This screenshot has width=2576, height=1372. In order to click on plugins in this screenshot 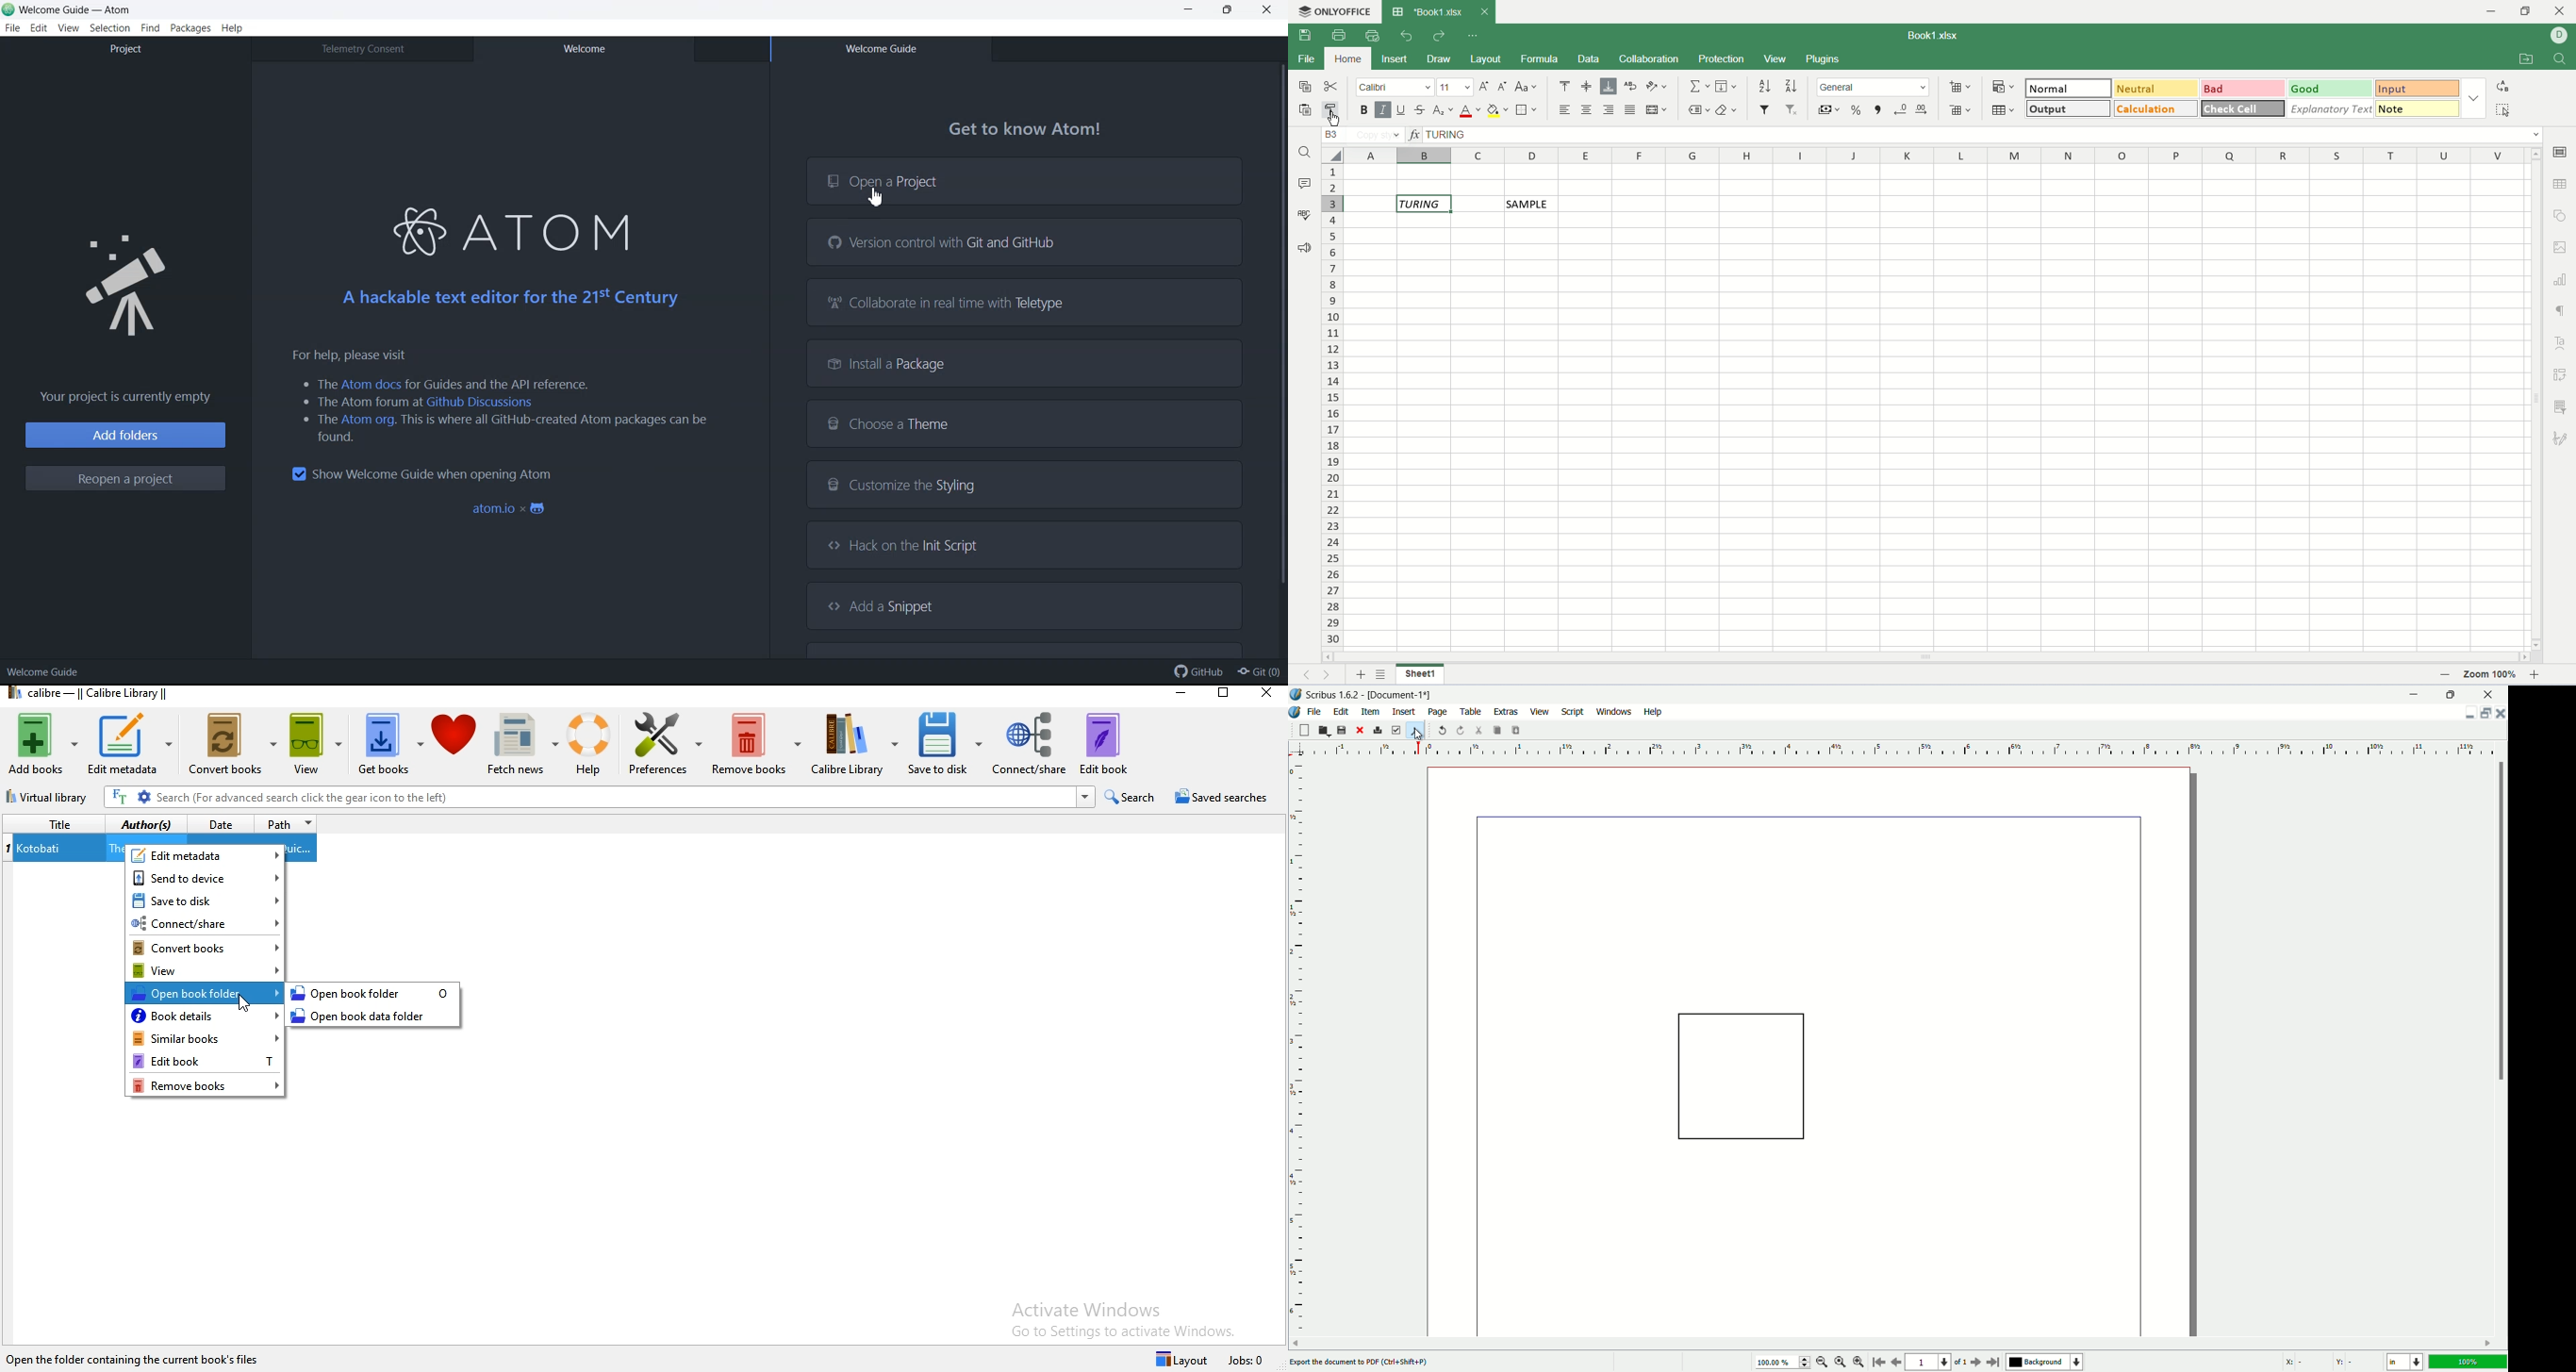, I will do `click(1822, 60)`.